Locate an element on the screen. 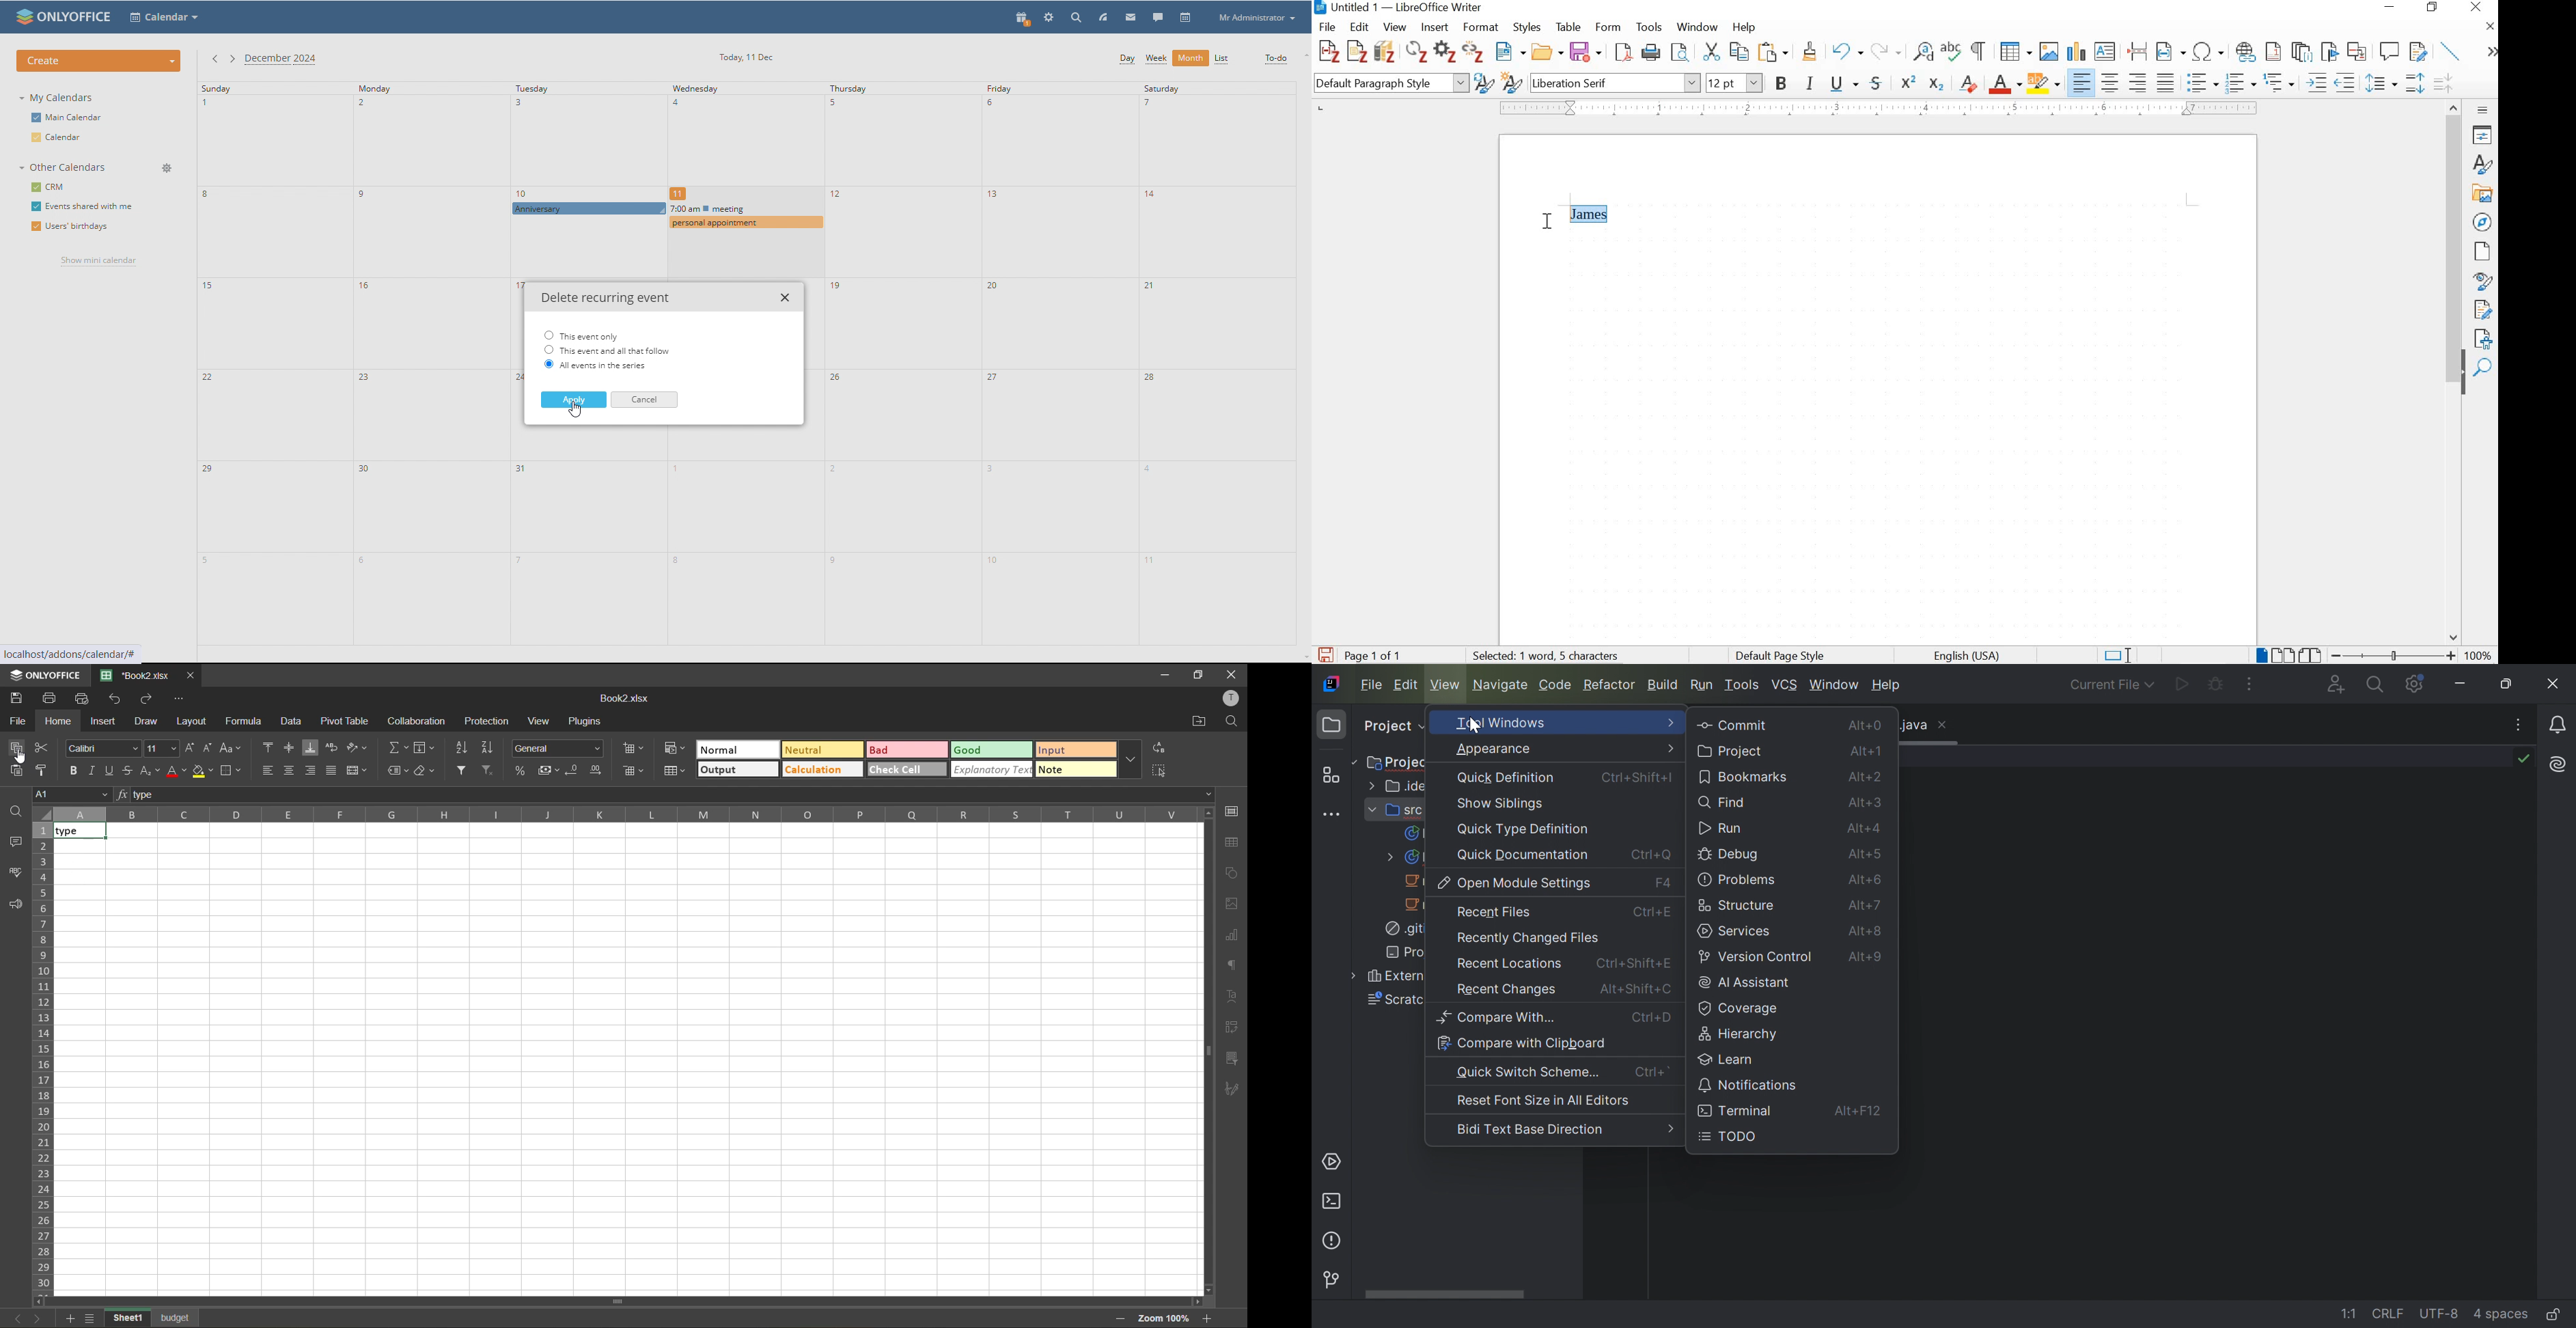 The image size is (2576, 1344). file is located at coordinates (1328, 27).